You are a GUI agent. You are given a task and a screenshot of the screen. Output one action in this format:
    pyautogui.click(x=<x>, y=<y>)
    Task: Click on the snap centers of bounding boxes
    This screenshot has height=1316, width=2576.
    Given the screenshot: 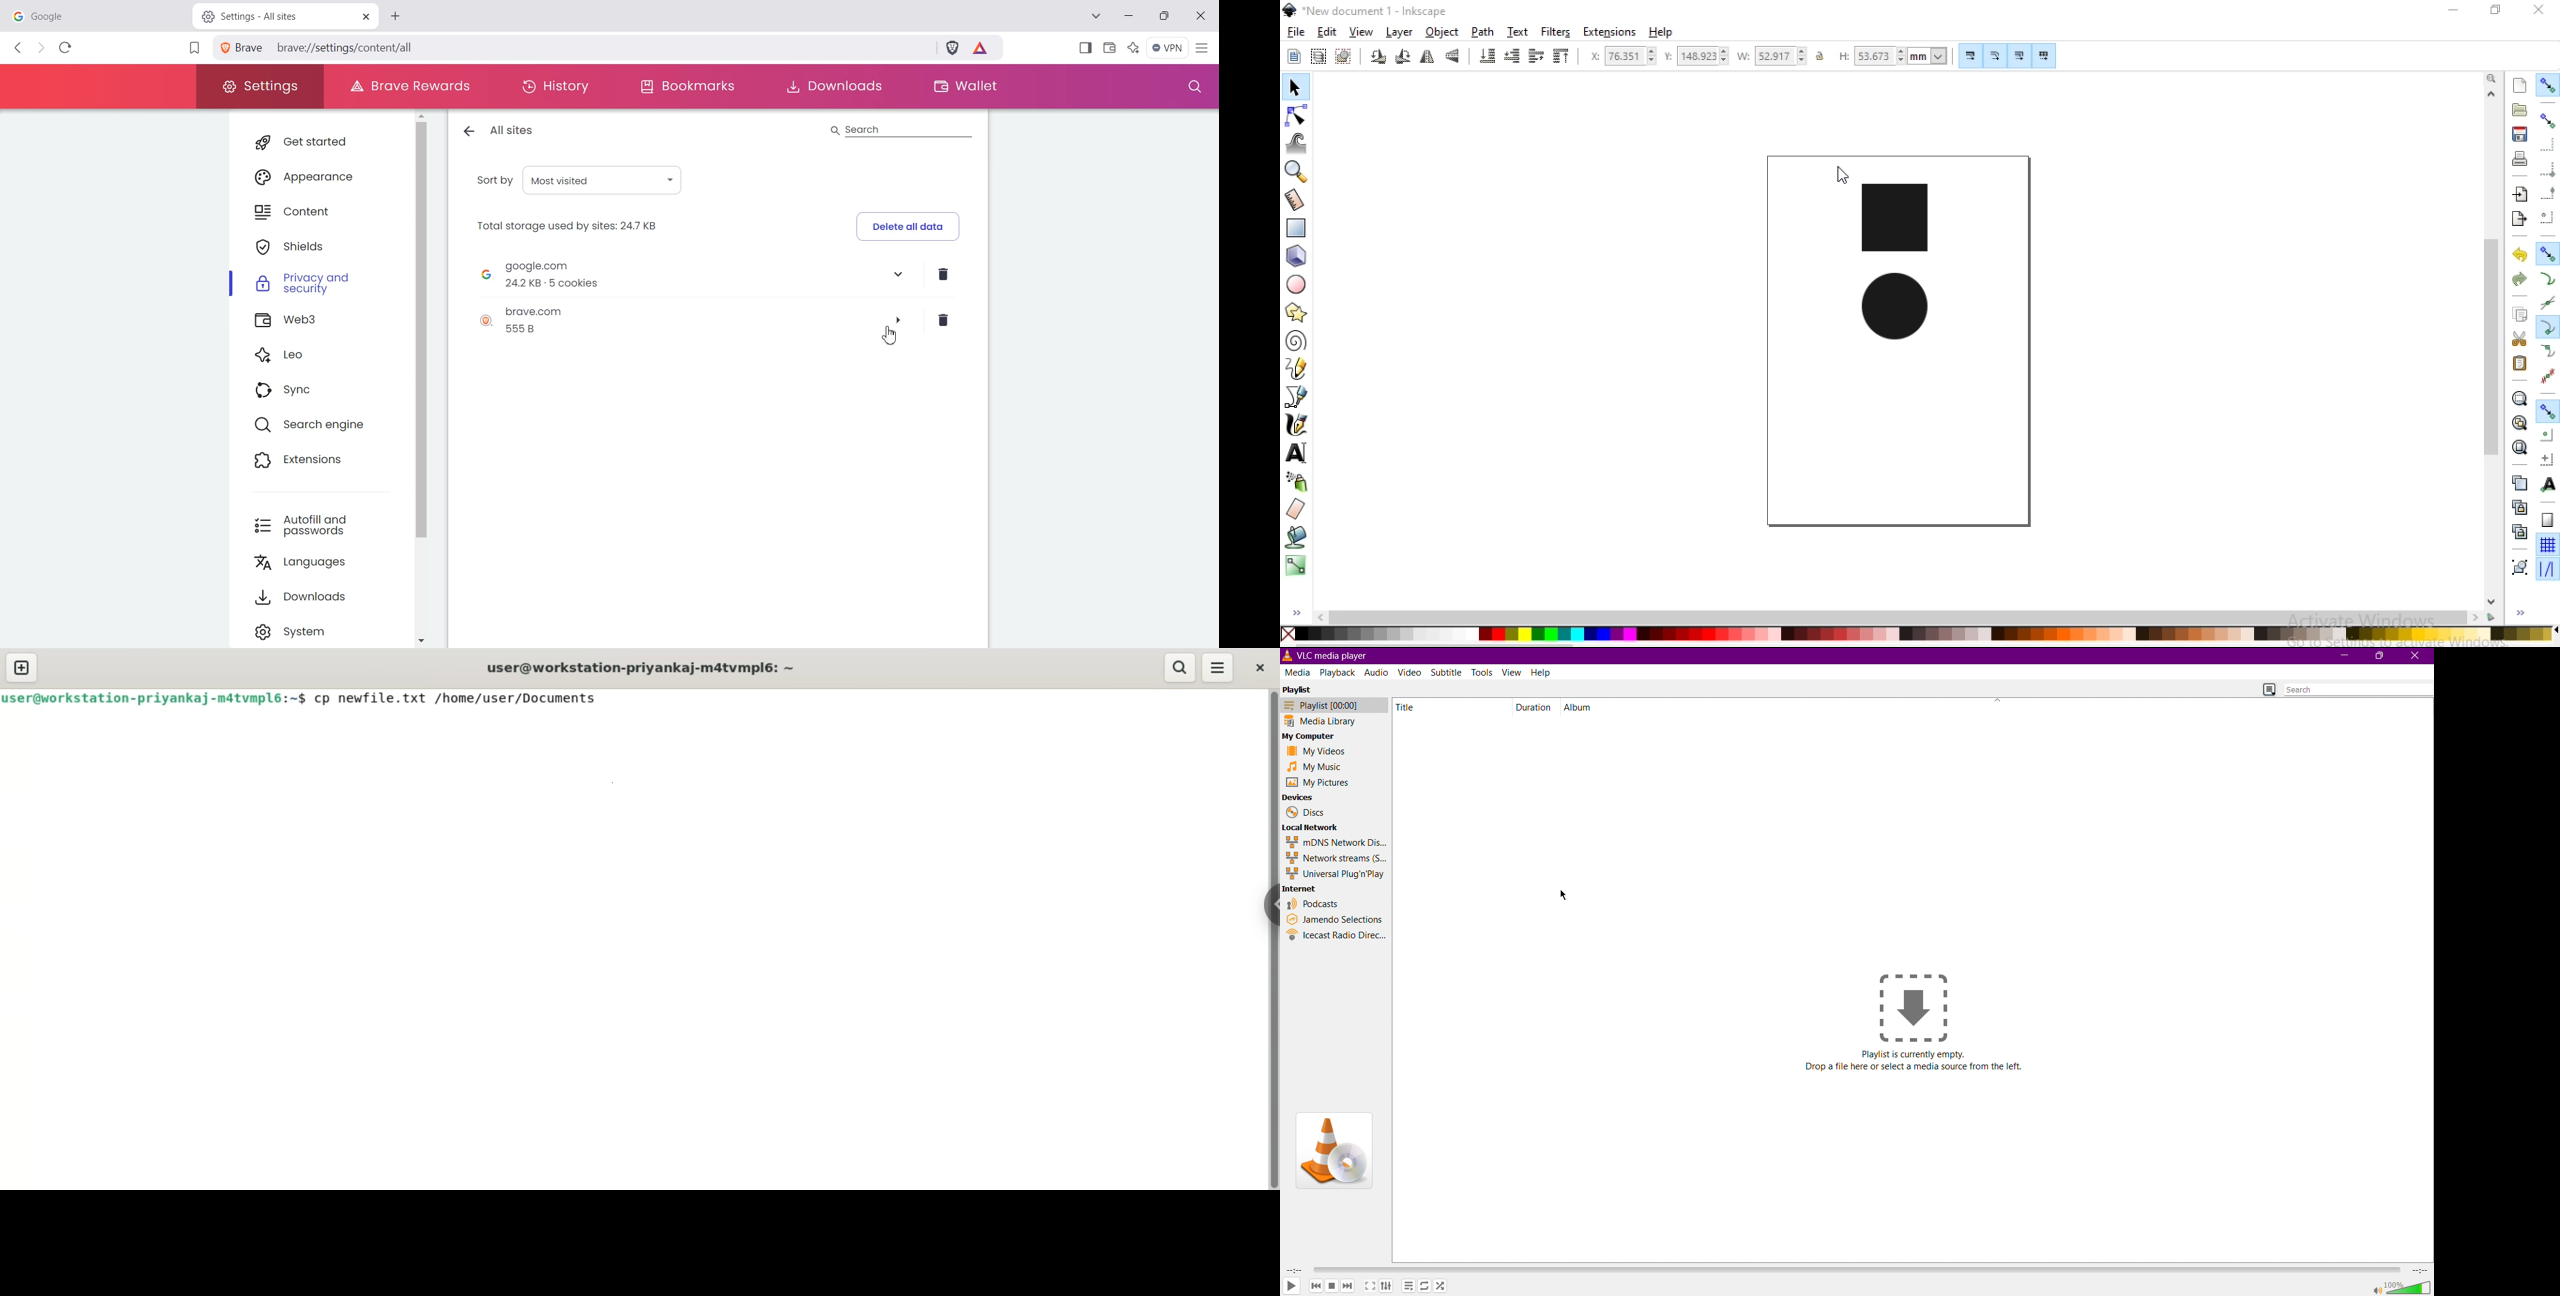 What is the action you would take?
    pyautogui.click(x=2545, y=216)
    